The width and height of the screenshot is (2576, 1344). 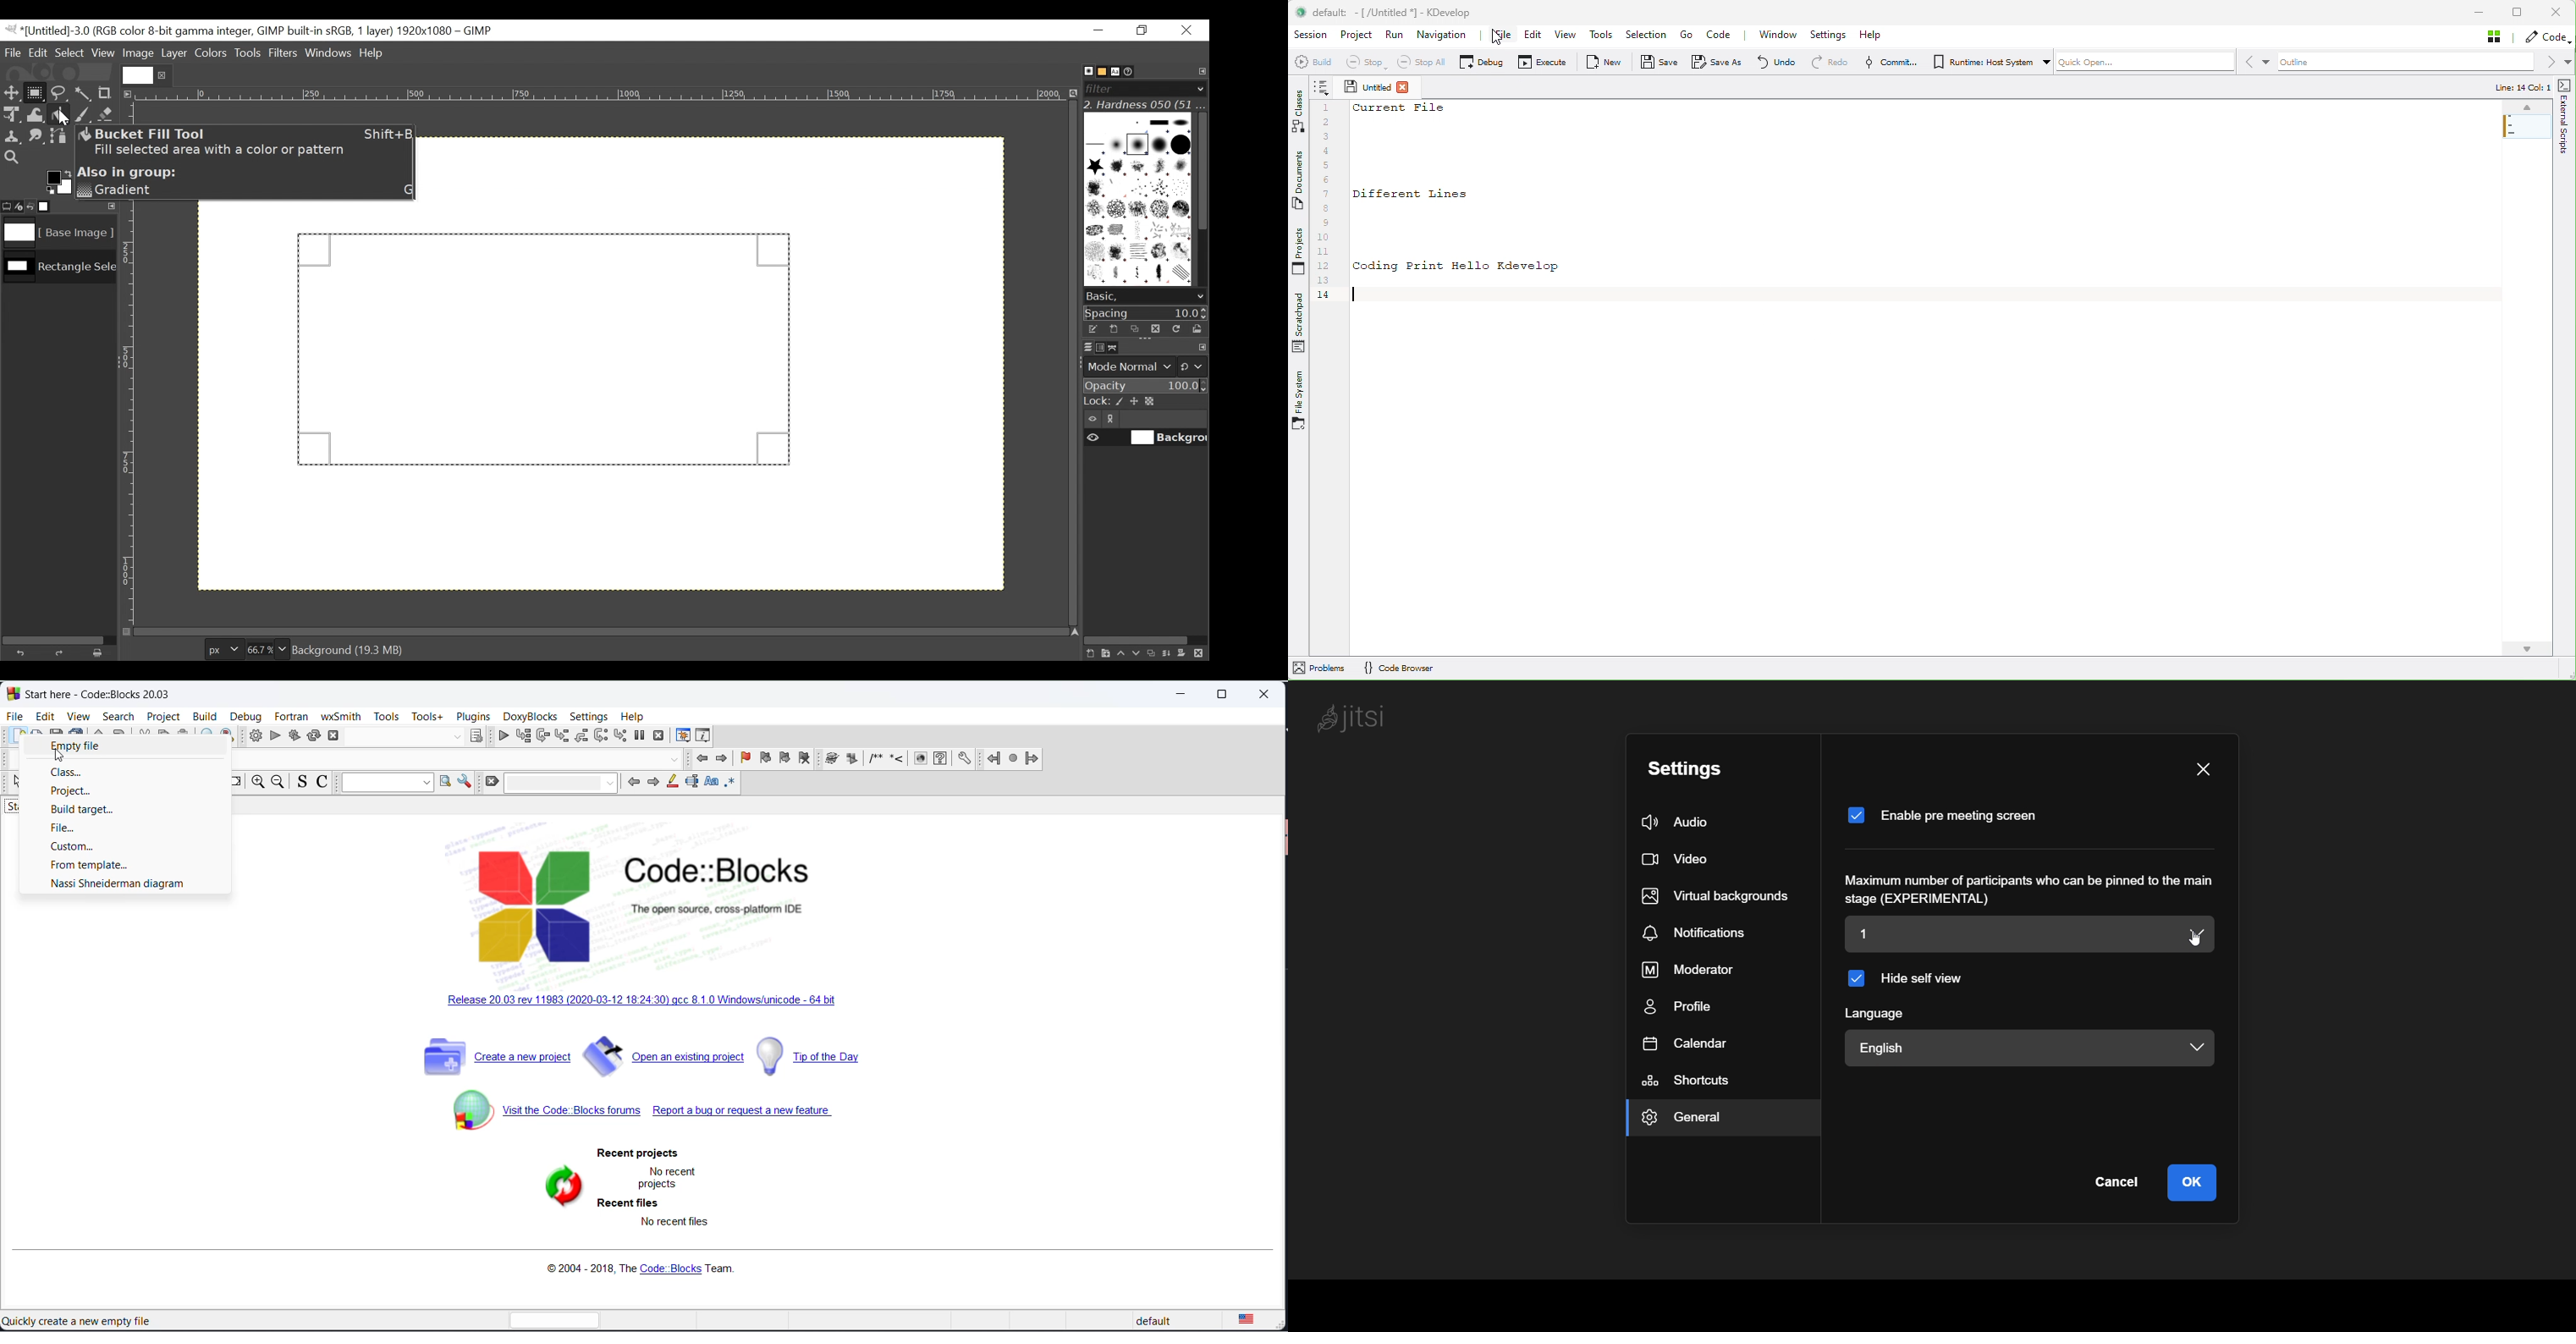 I want to click on notification, so click(x=1700, y=933).